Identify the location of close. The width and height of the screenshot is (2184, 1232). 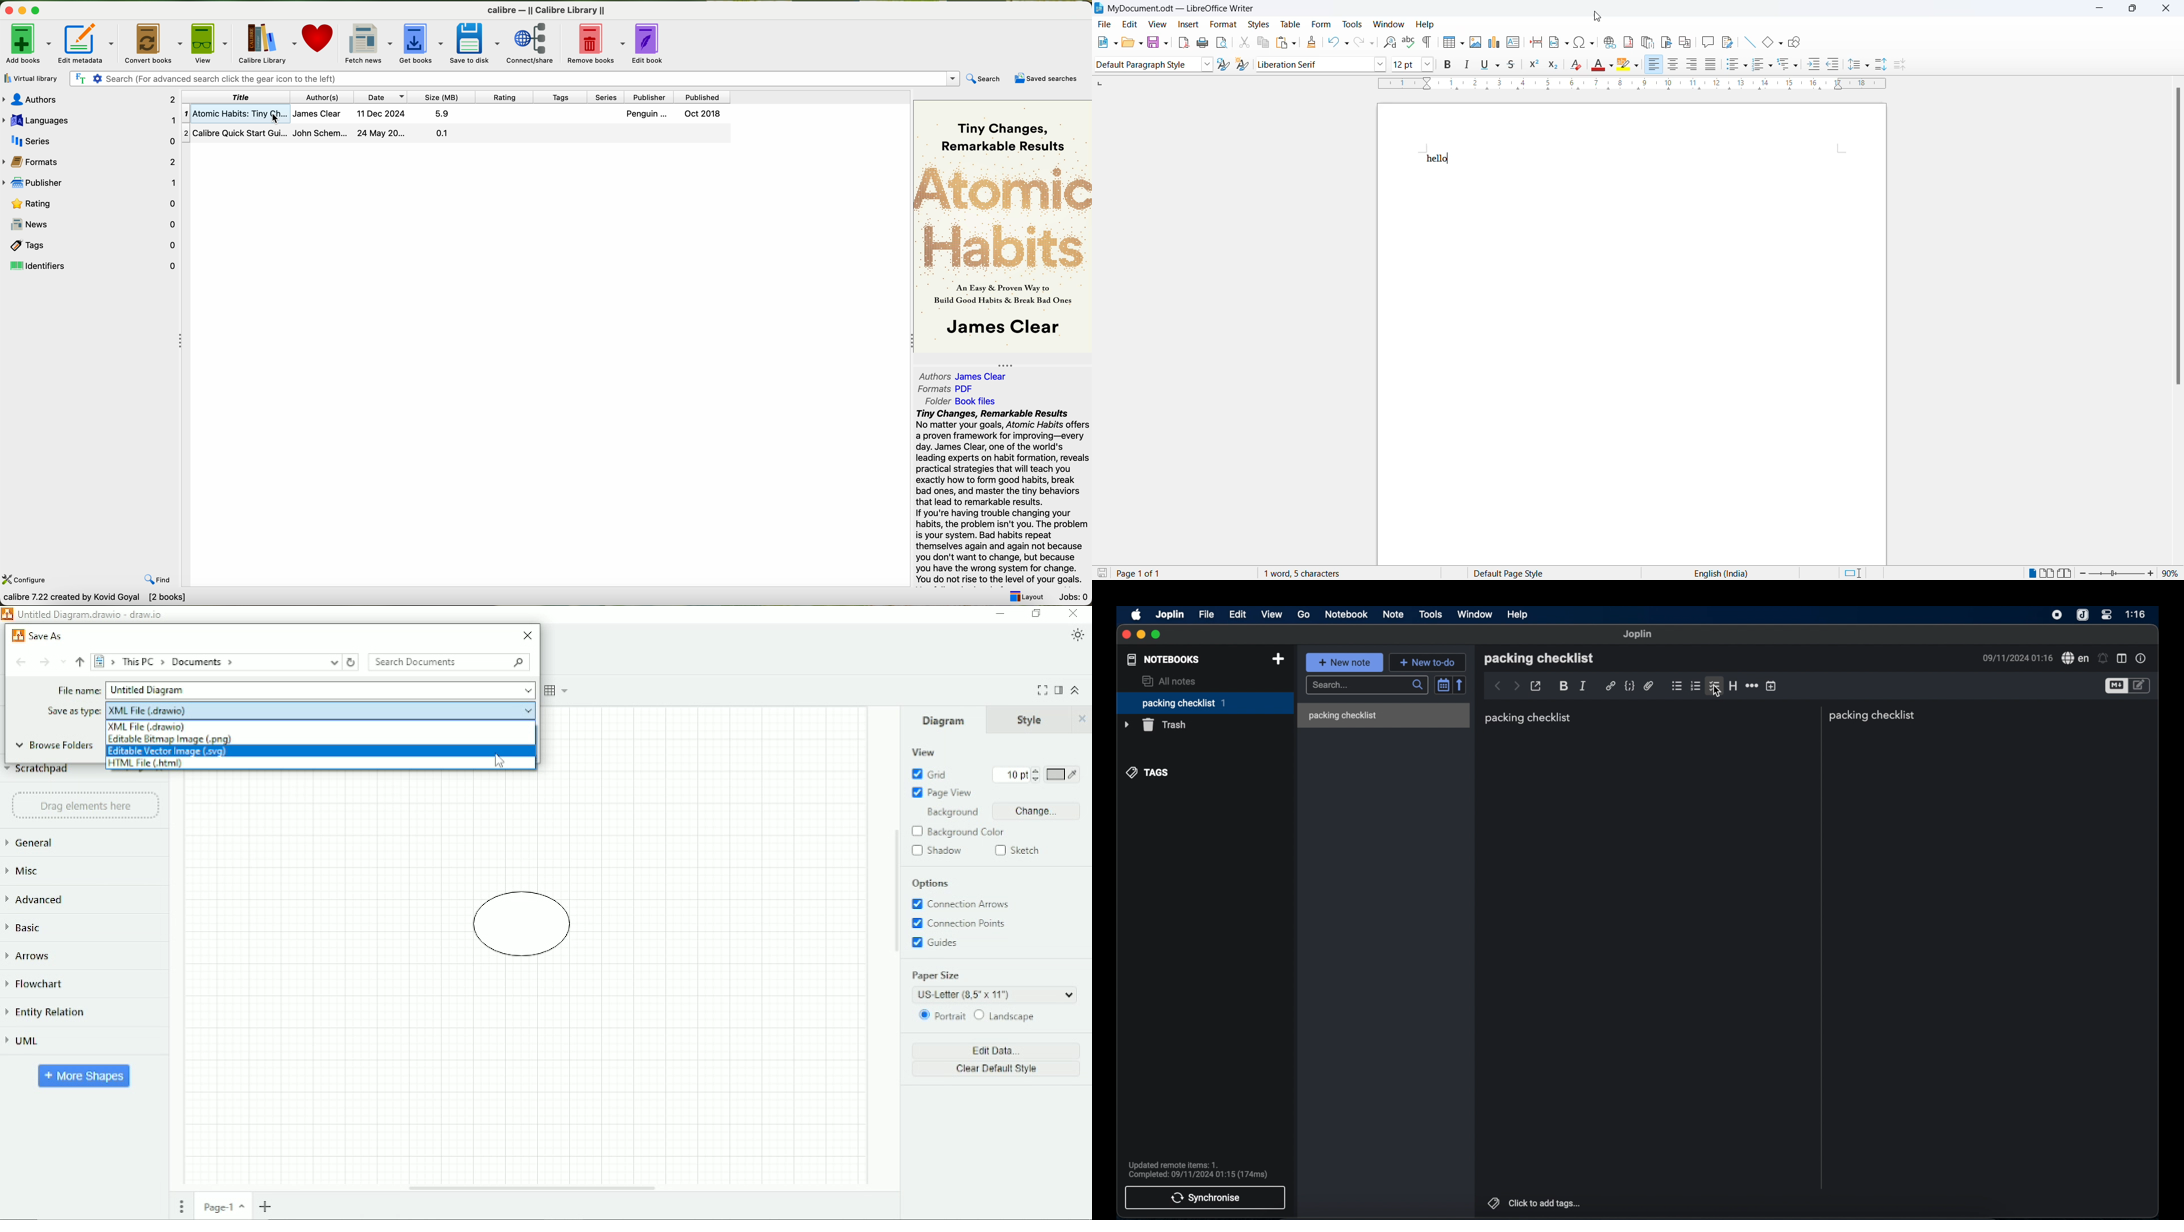
(2169, 10).